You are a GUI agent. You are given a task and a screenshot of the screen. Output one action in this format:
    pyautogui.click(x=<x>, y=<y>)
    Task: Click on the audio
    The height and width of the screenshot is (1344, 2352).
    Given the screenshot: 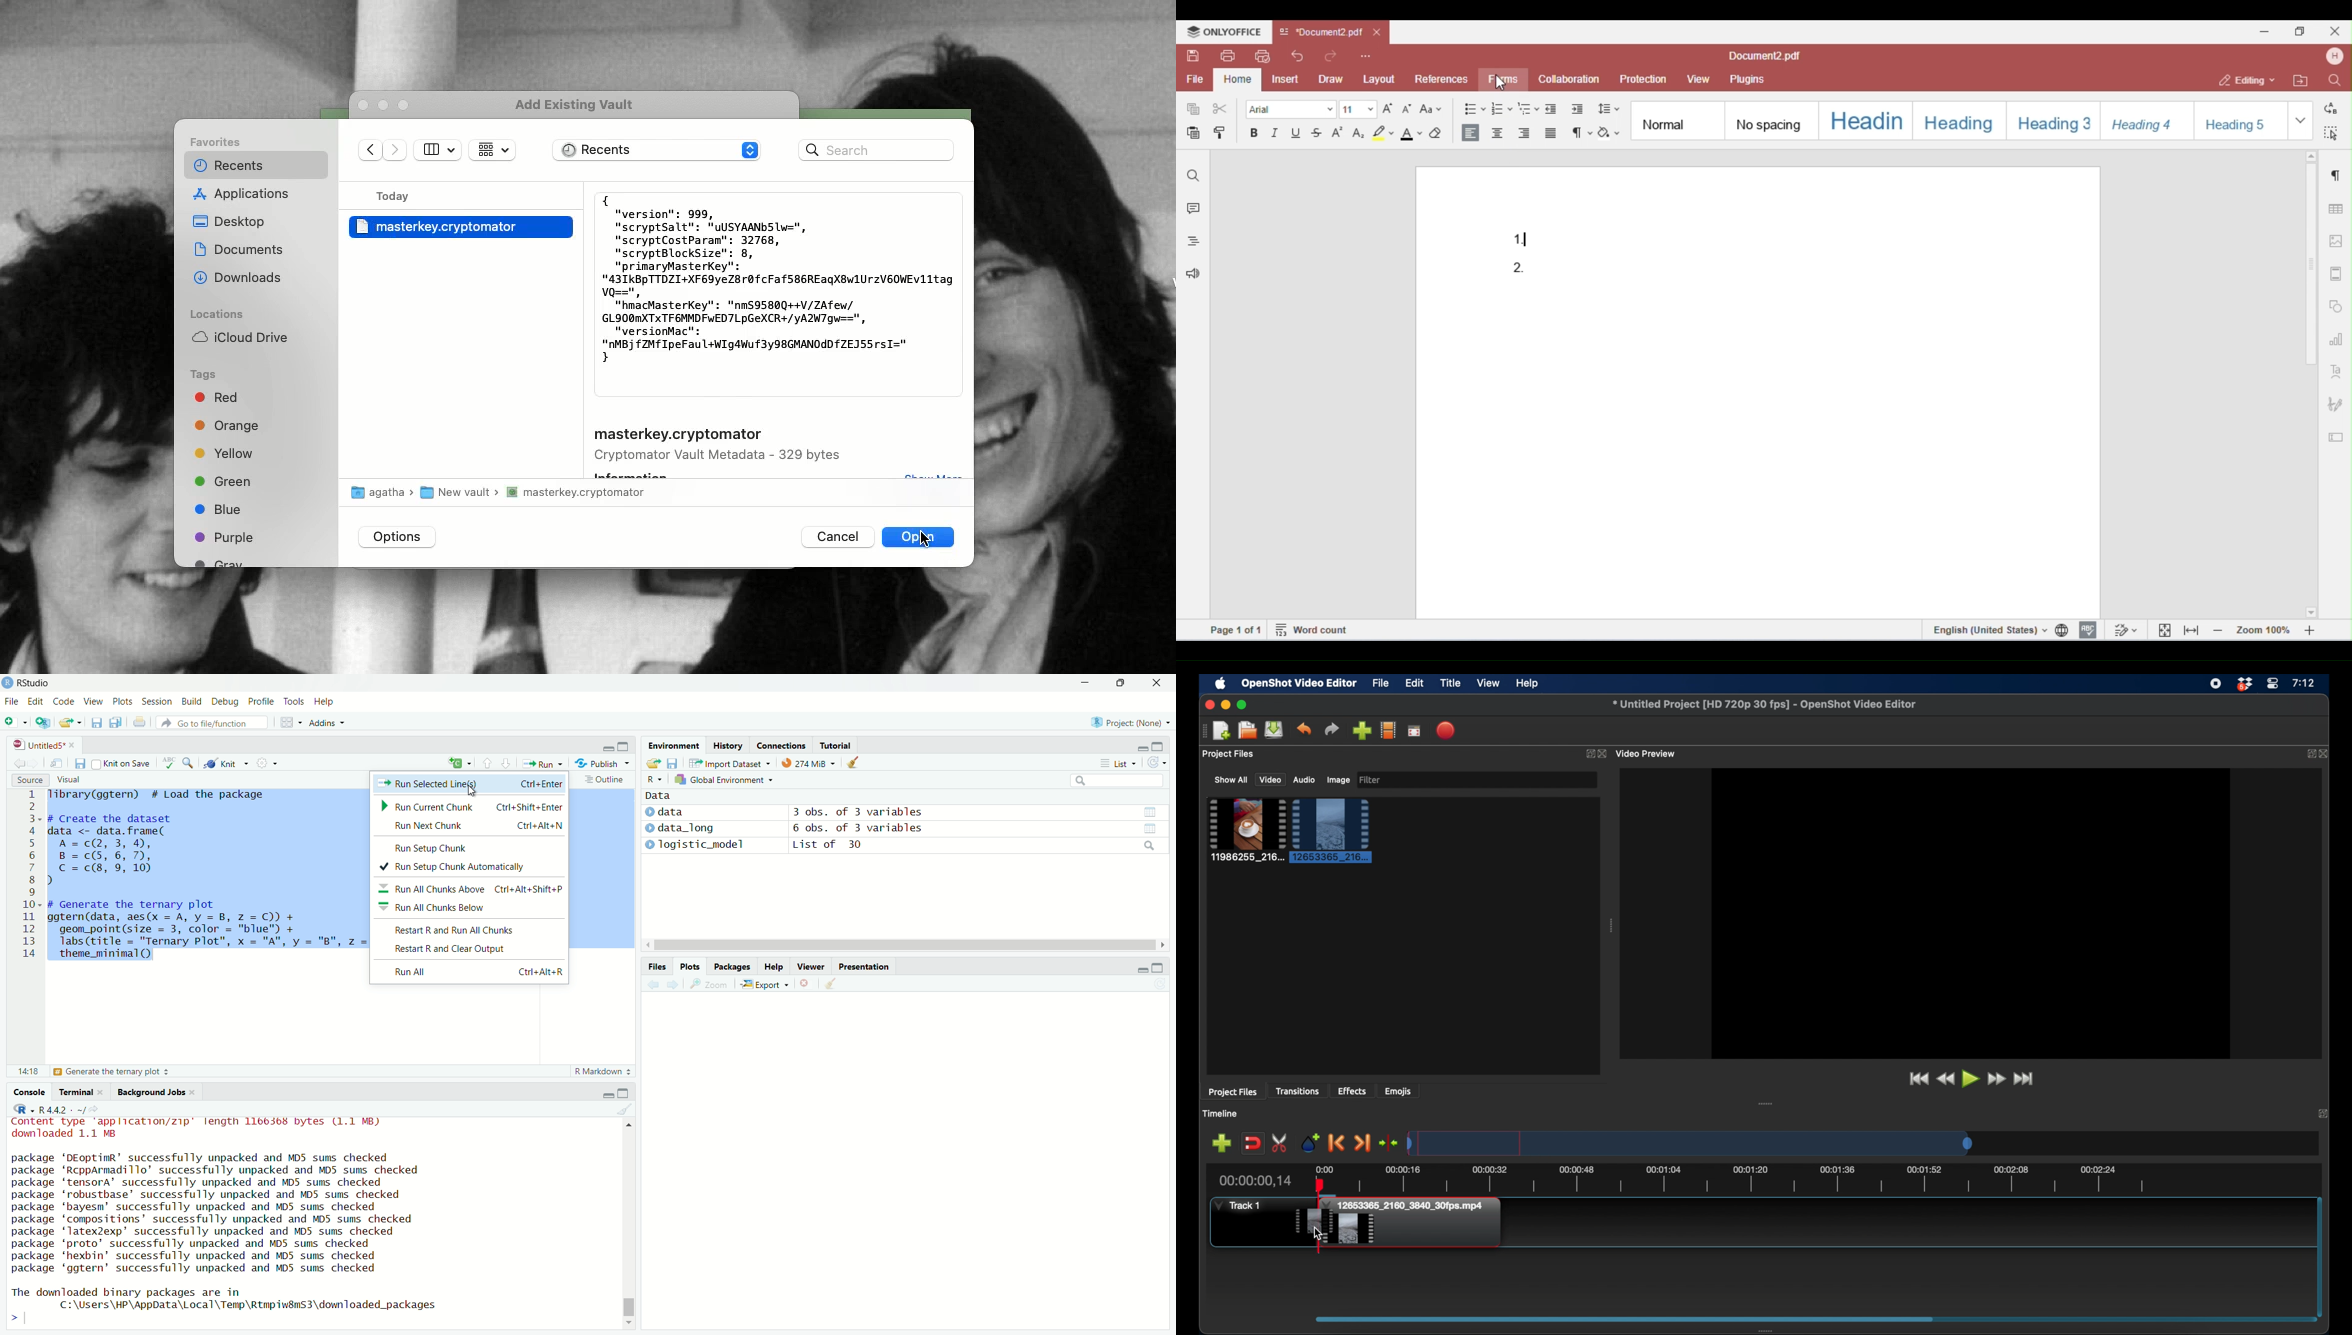 What is the action you would take?
    pyautogui.click(x=1304, y=780)
    